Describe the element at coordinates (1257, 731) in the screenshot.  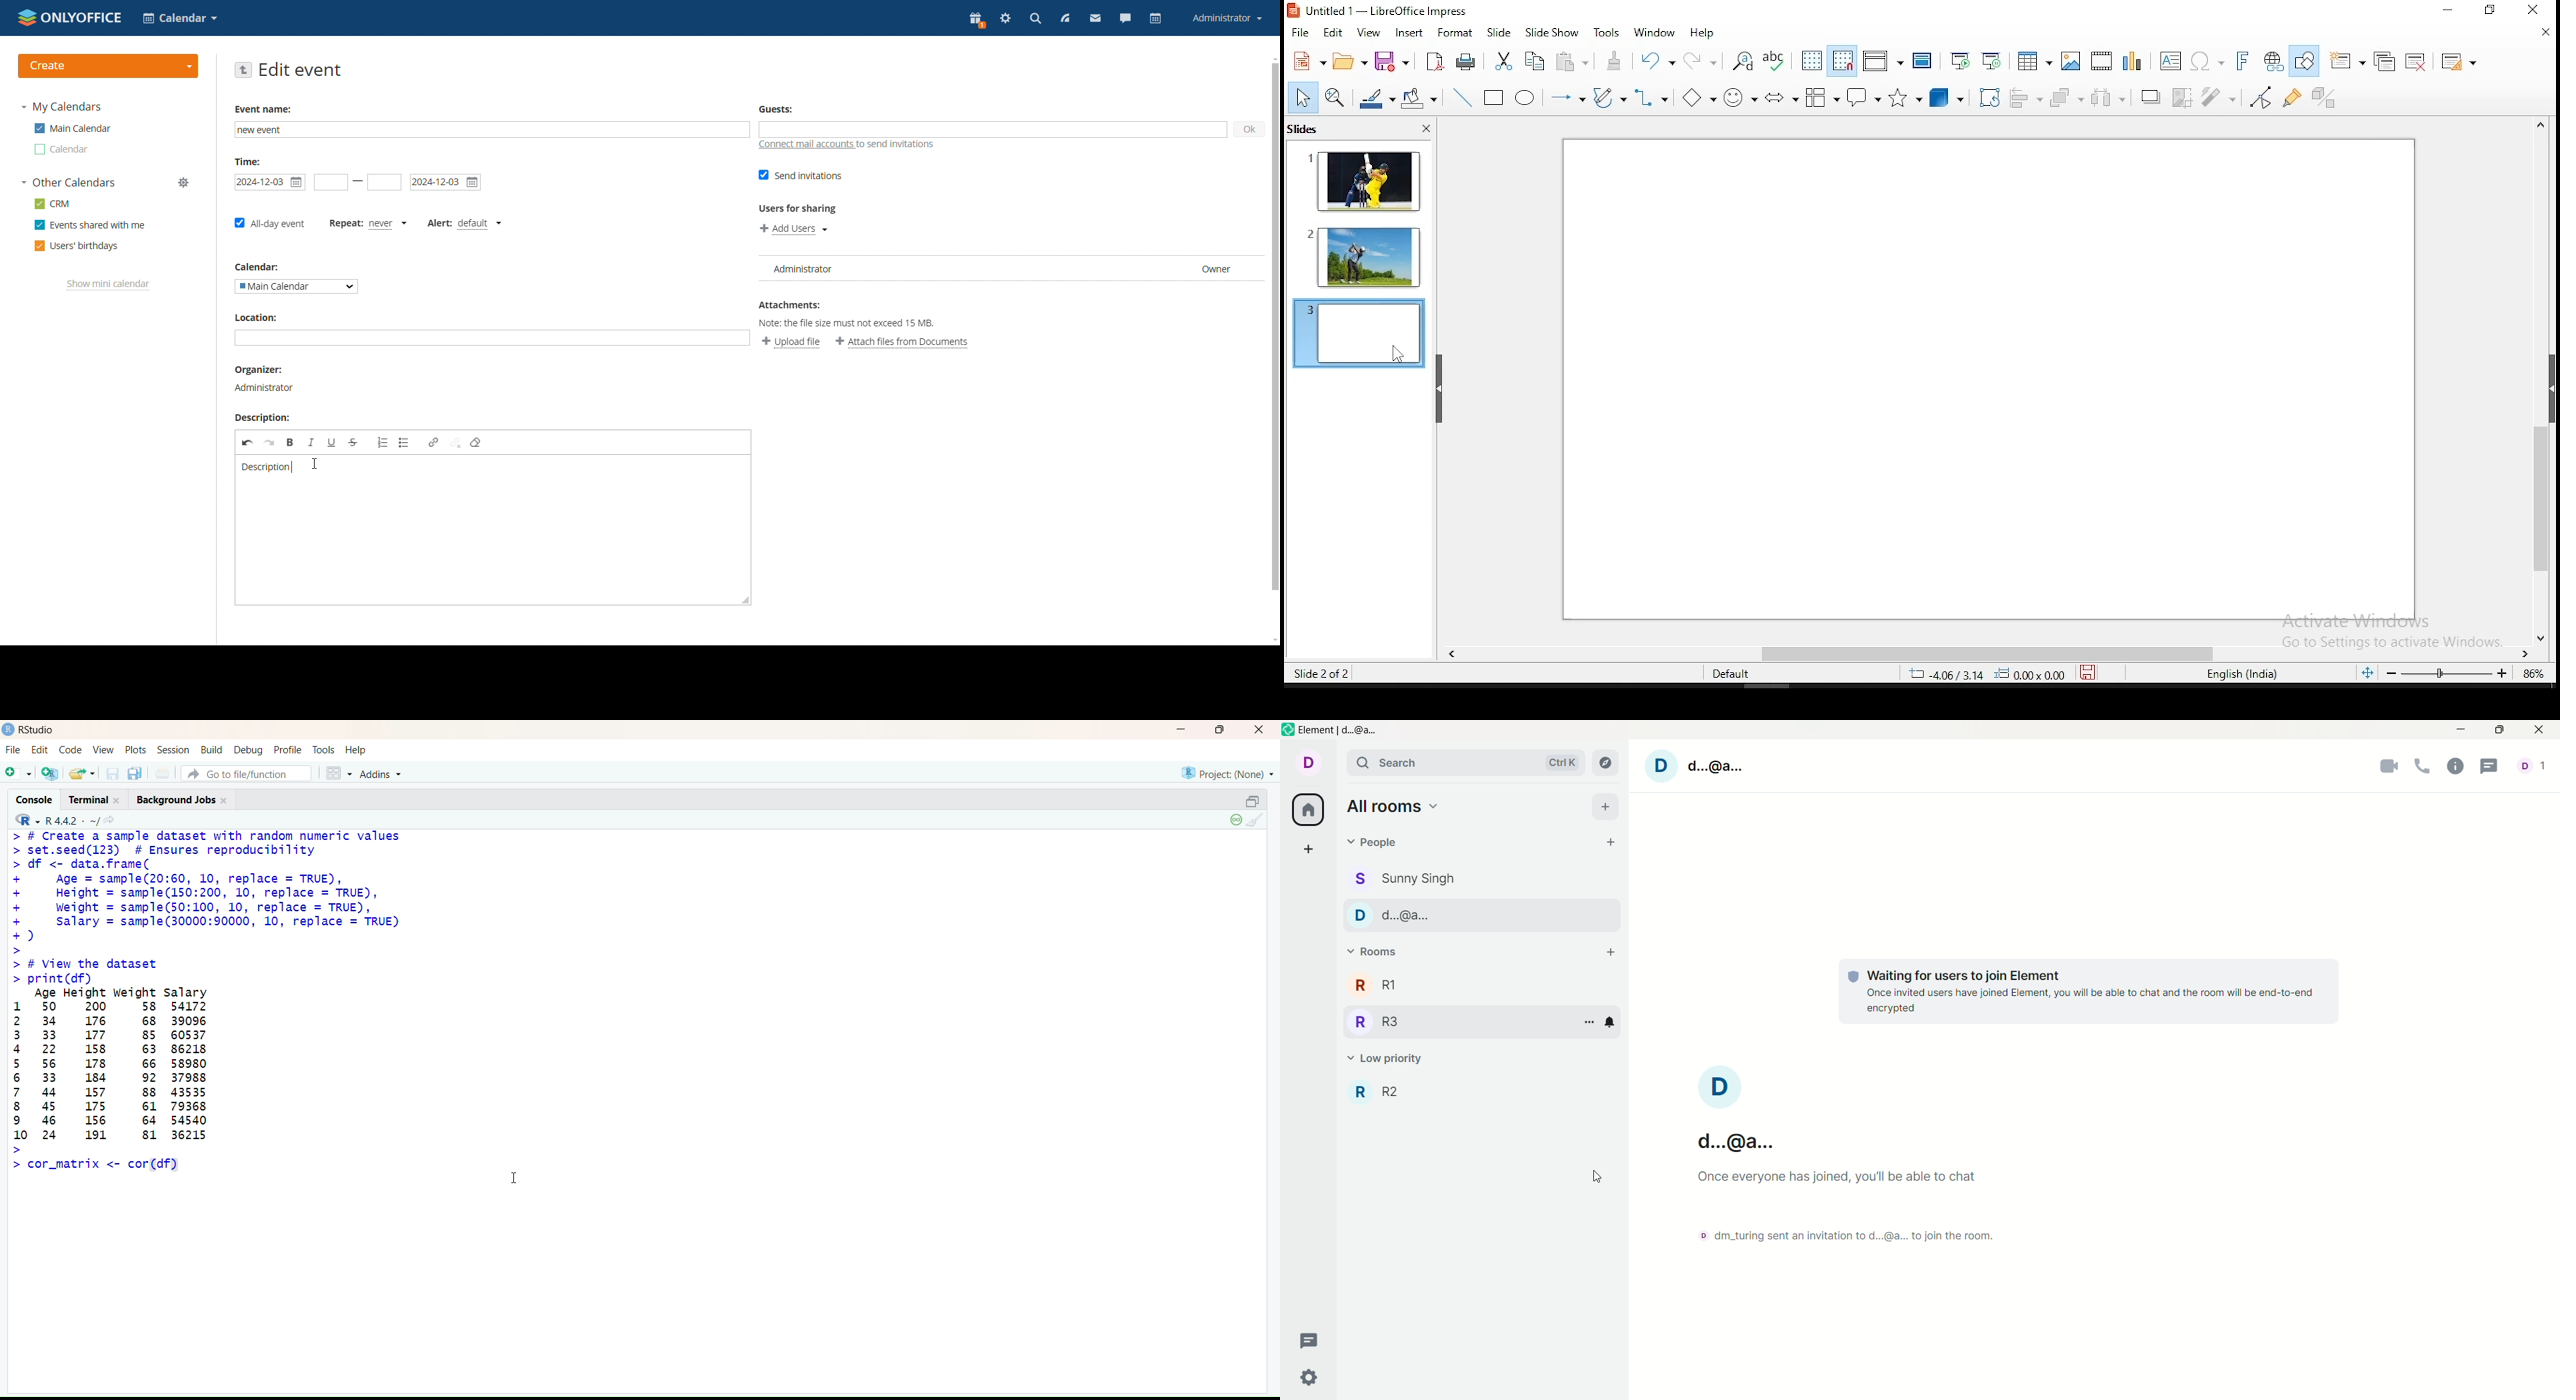
I see `Close` at that location.